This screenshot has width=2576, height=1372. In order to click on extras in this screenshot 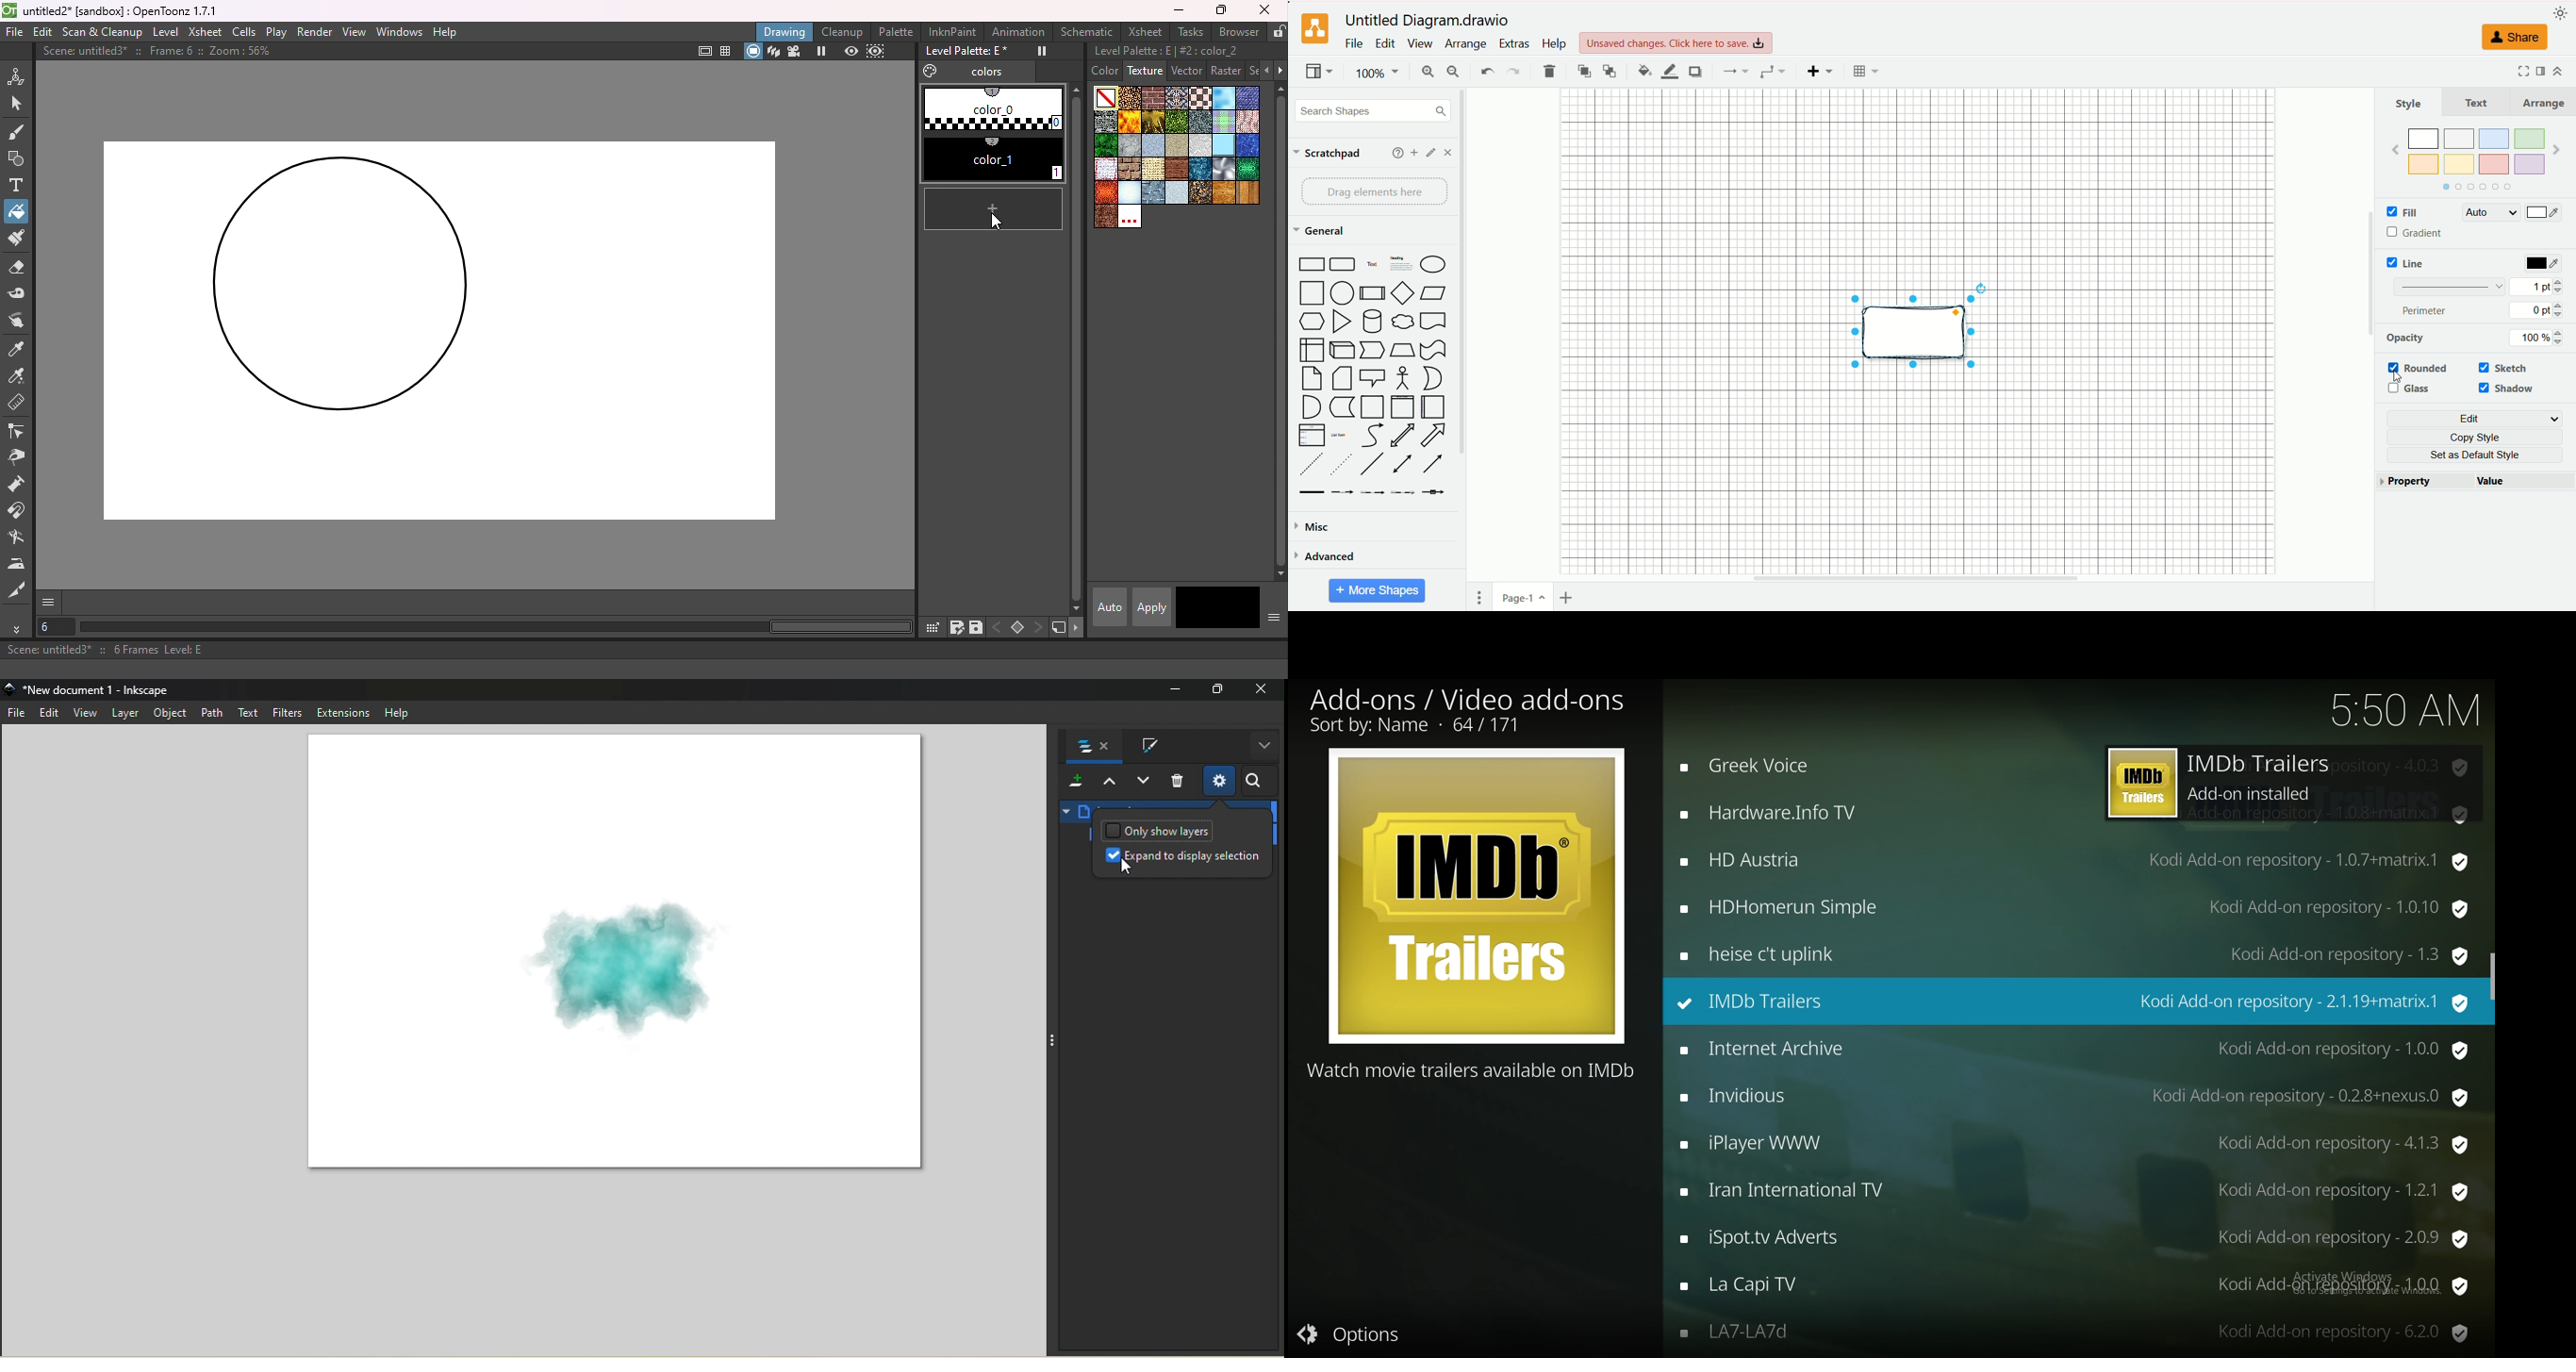, I will do `click(1515, 44)`.